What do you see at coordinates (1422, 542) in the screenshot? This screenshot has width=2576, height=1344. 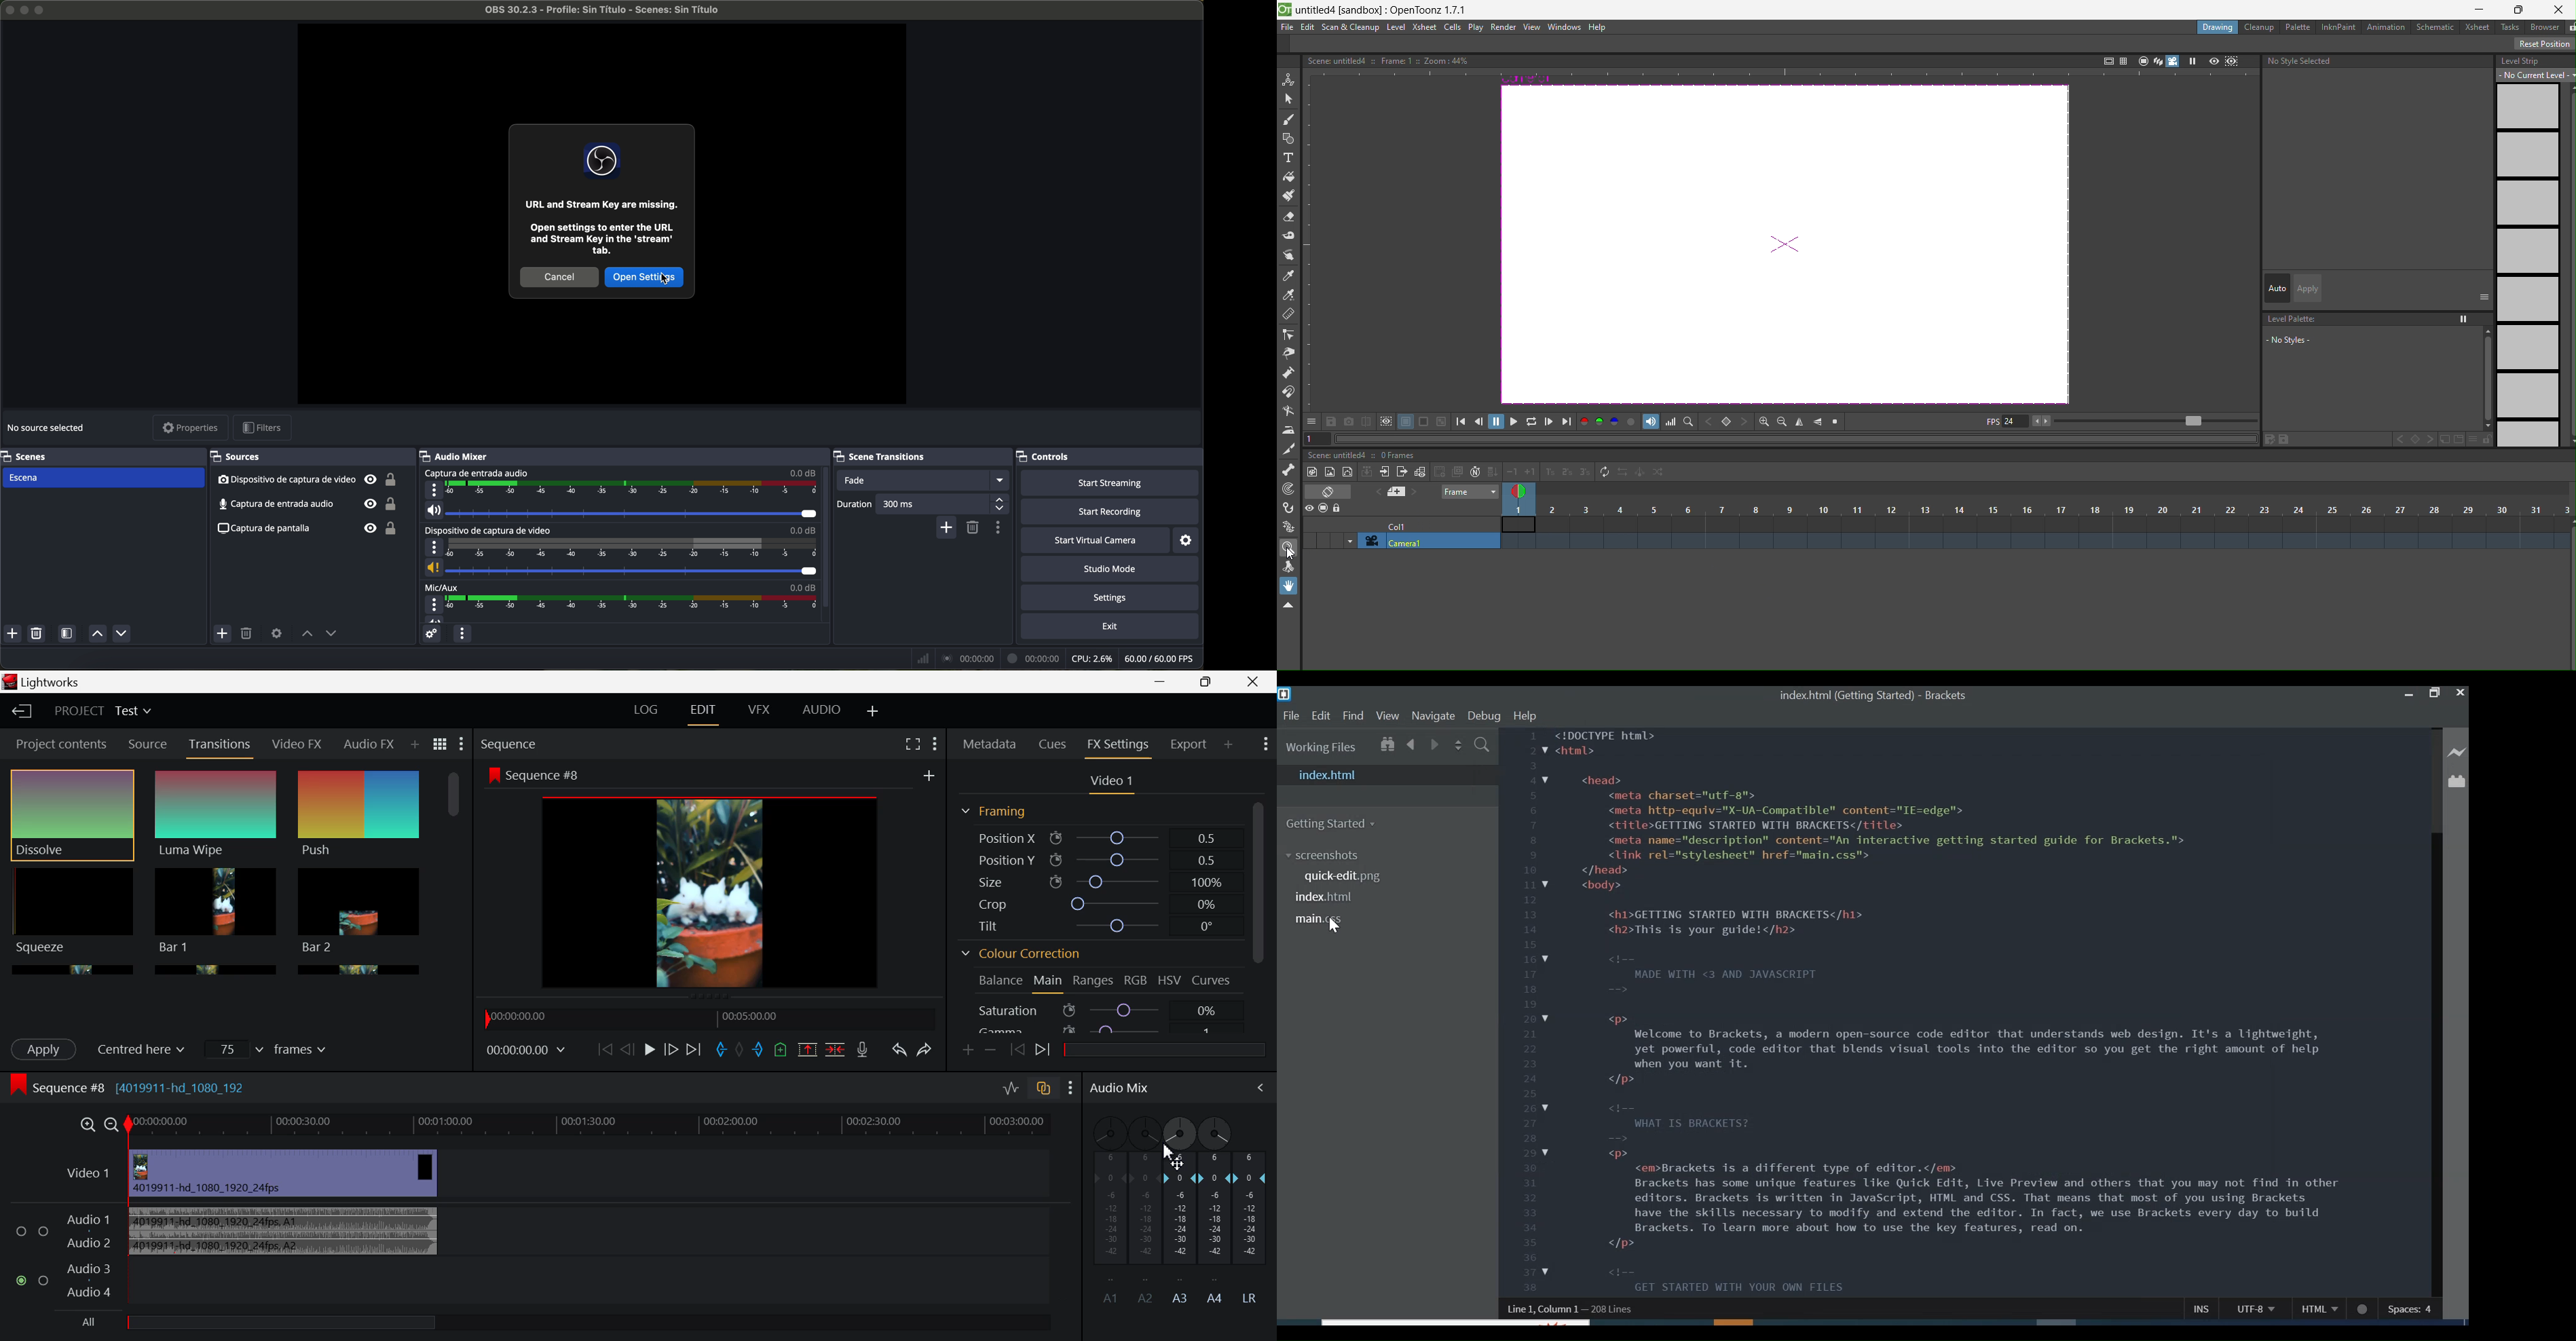 I see `camera` at bounding box center [1422, 542].